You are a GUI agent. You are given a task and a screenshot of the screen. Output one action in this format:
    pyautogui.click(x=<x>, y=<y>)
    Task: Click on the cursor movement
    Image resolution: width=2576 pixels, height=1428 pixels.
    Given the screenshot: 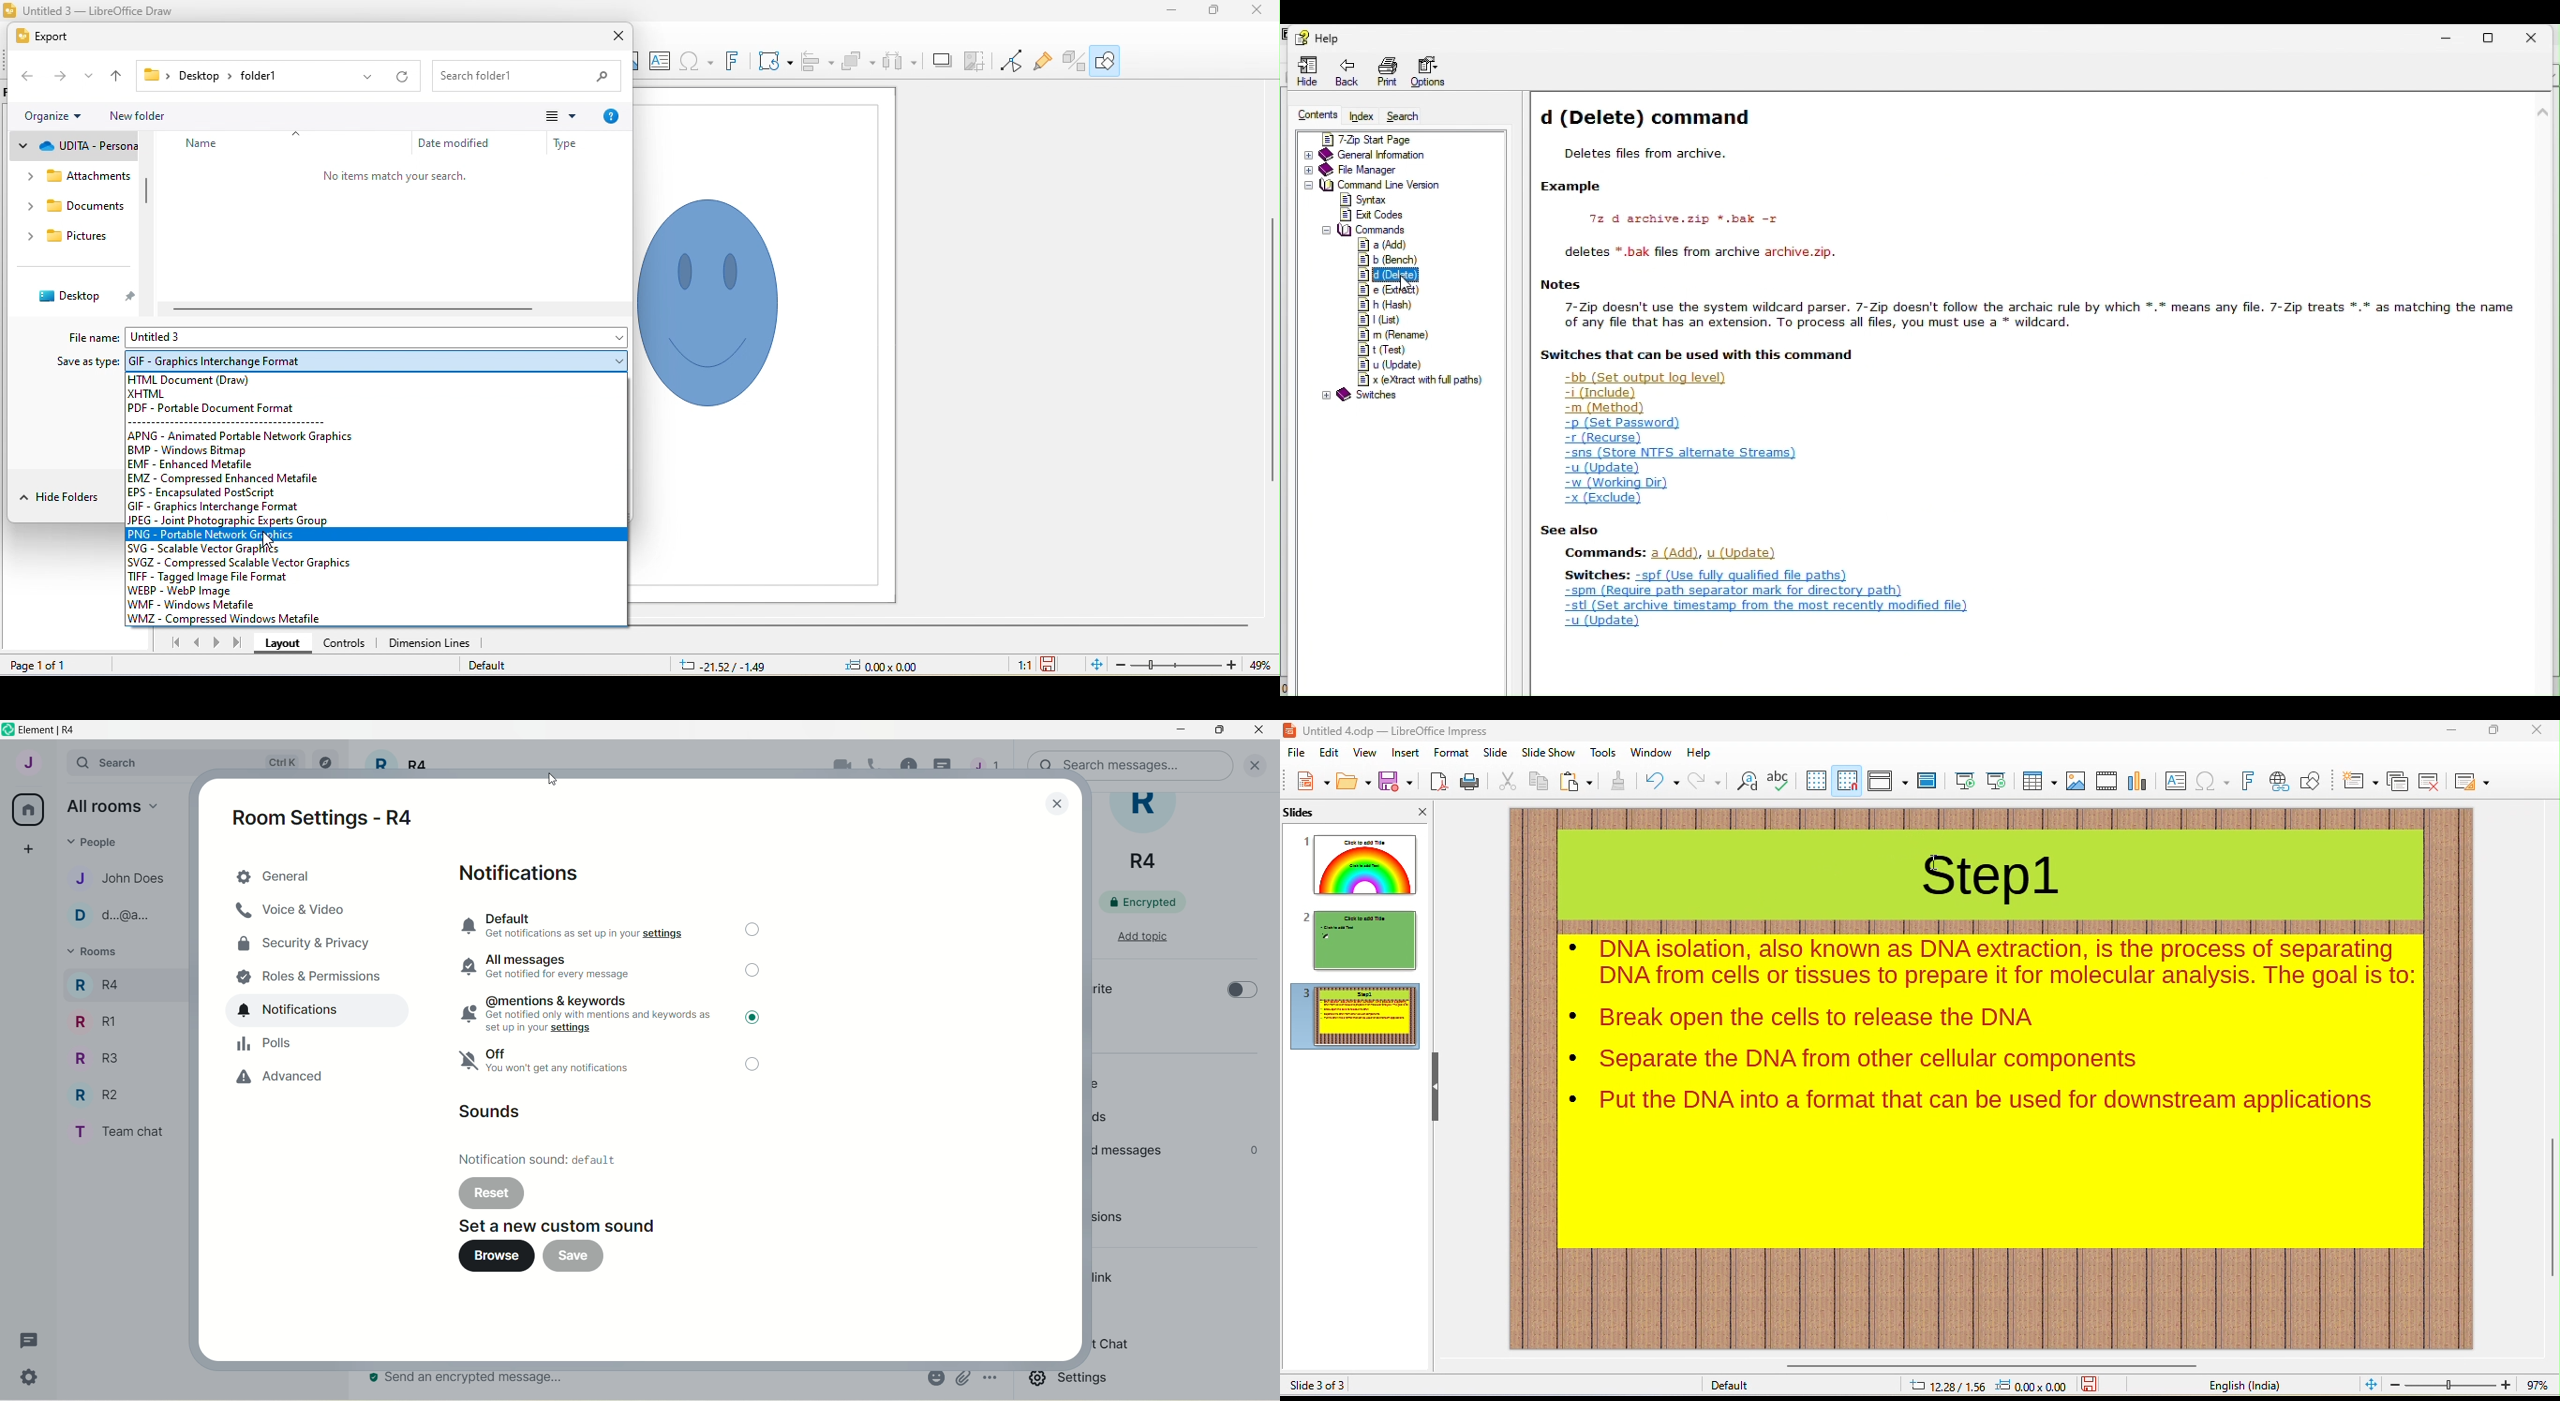 What is the action you would take?
    pyautogui.click(x=268, y=541)
    